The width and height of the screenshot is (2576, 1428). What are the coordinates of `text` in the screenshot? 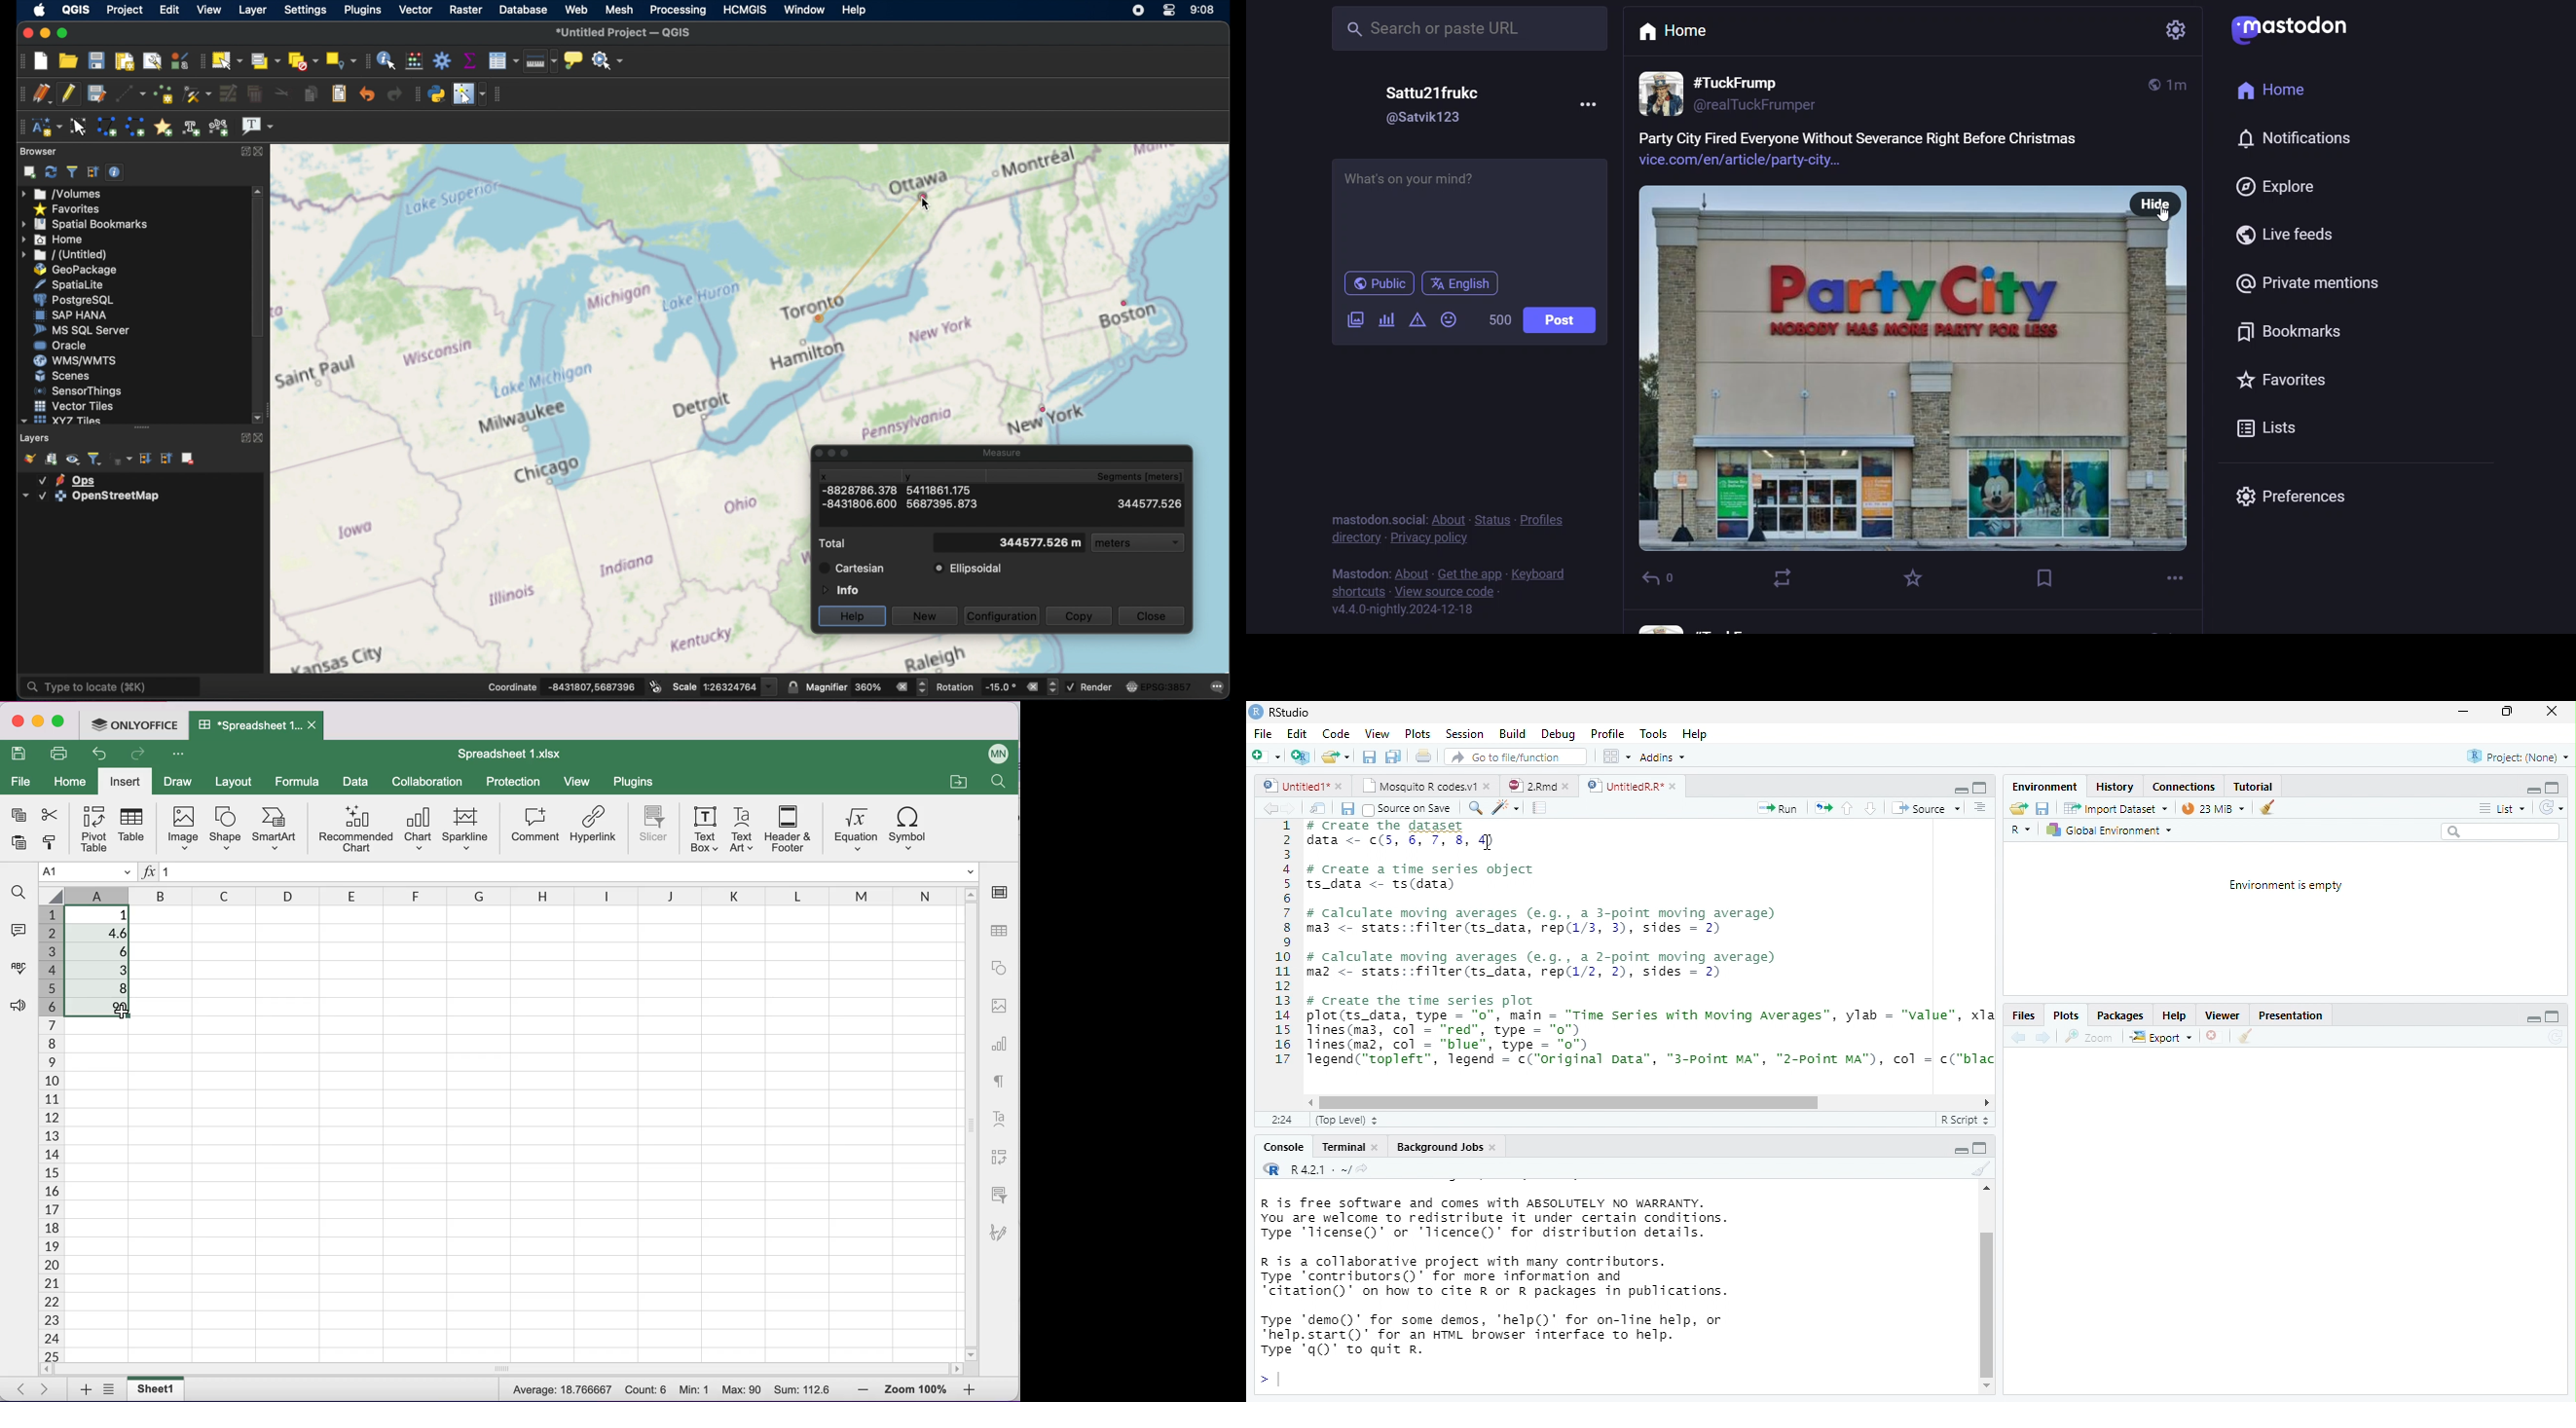 It's located at (1356, 569).